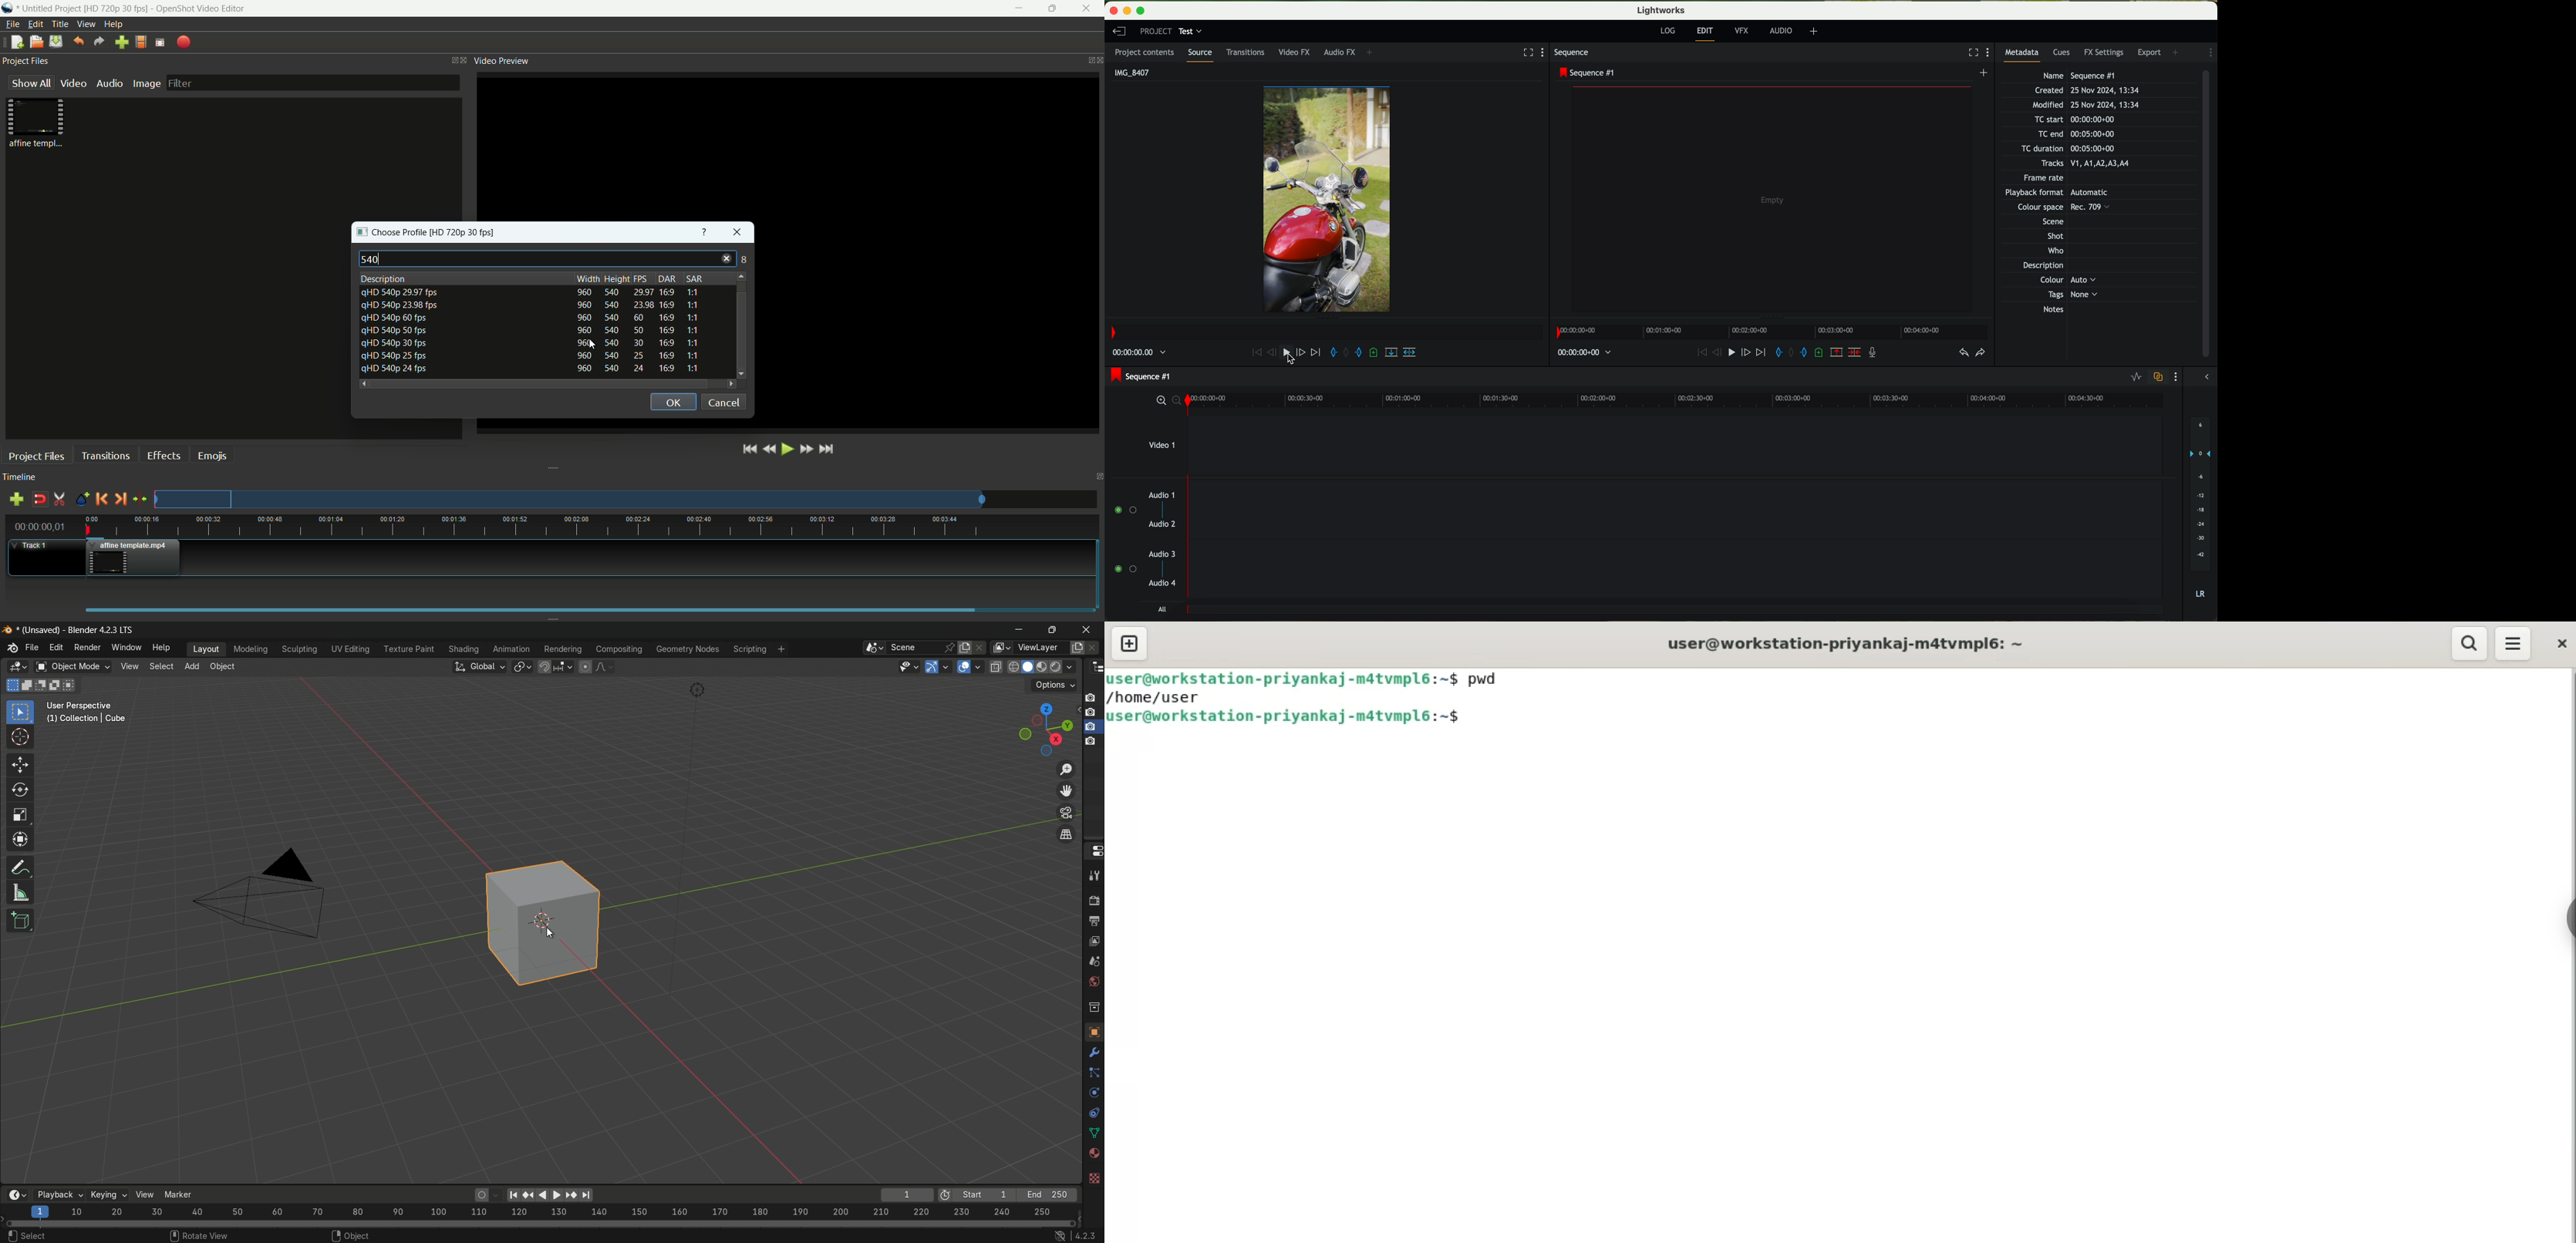 This screenshot has width=2576, height=1260. Describe the element at coordinates (1489, 679) in the screenshot. I see `pwd` at that location.